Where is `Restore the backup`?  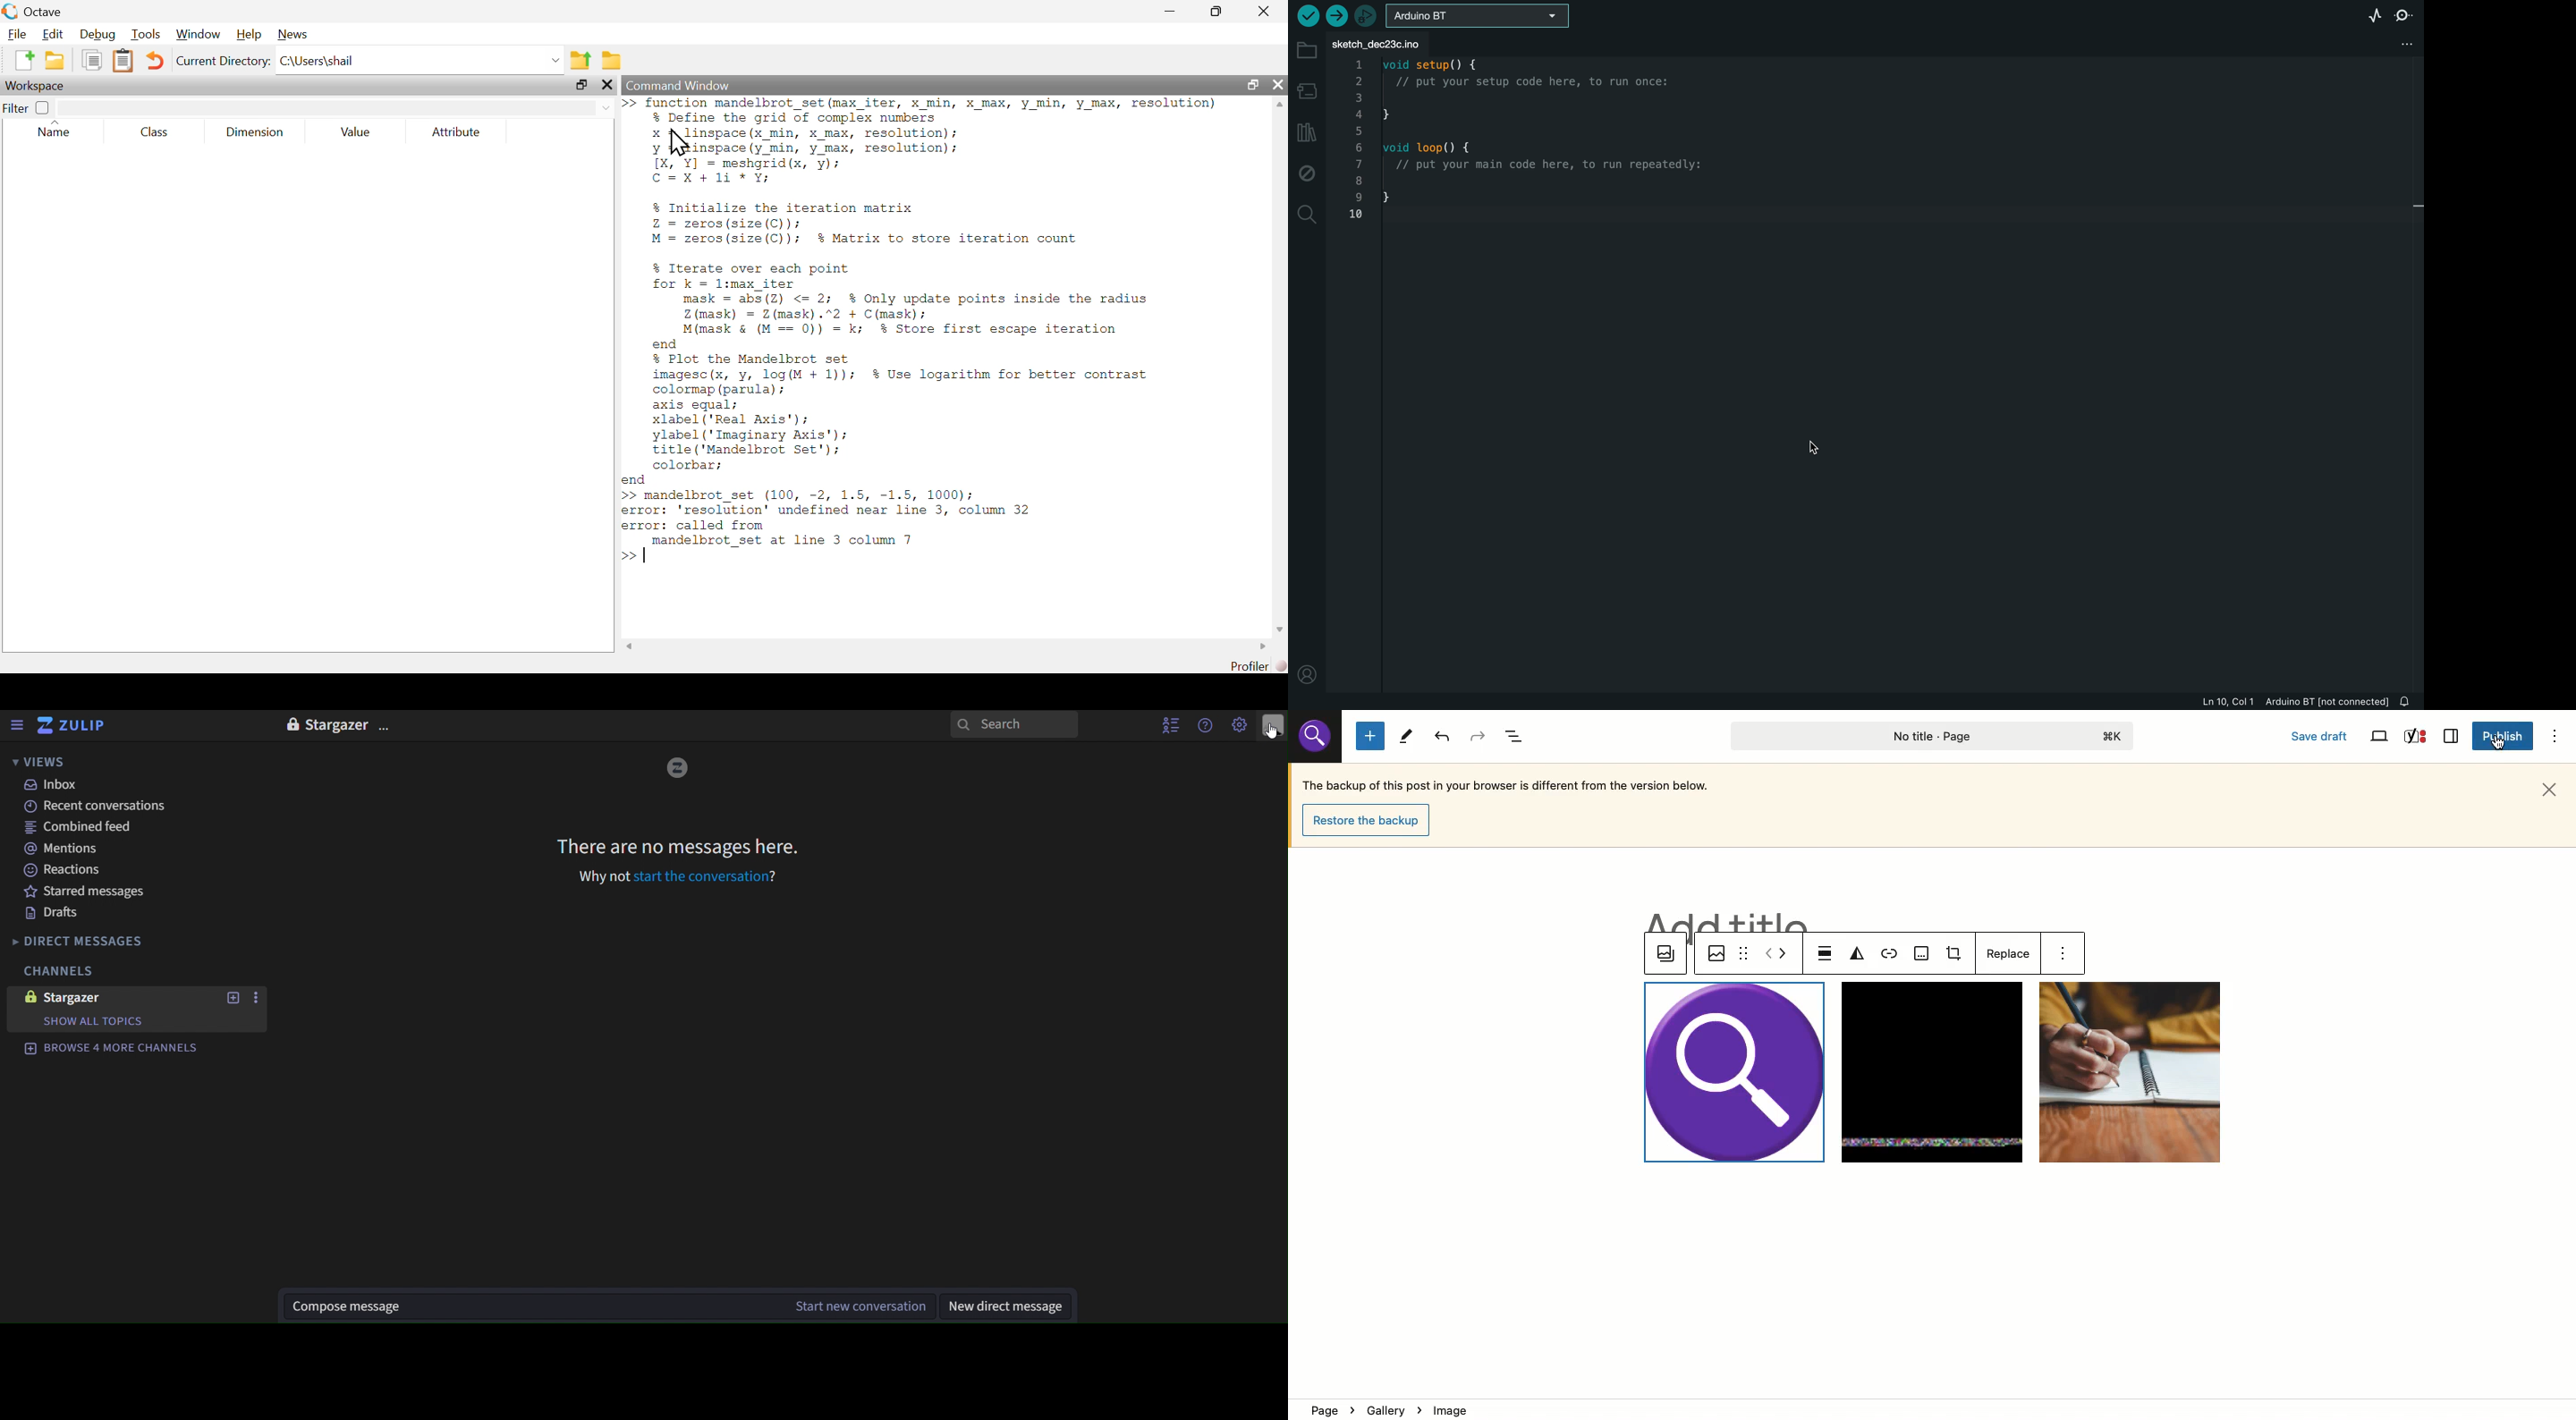 Restore the backup is located at coordinates (1368, 820).